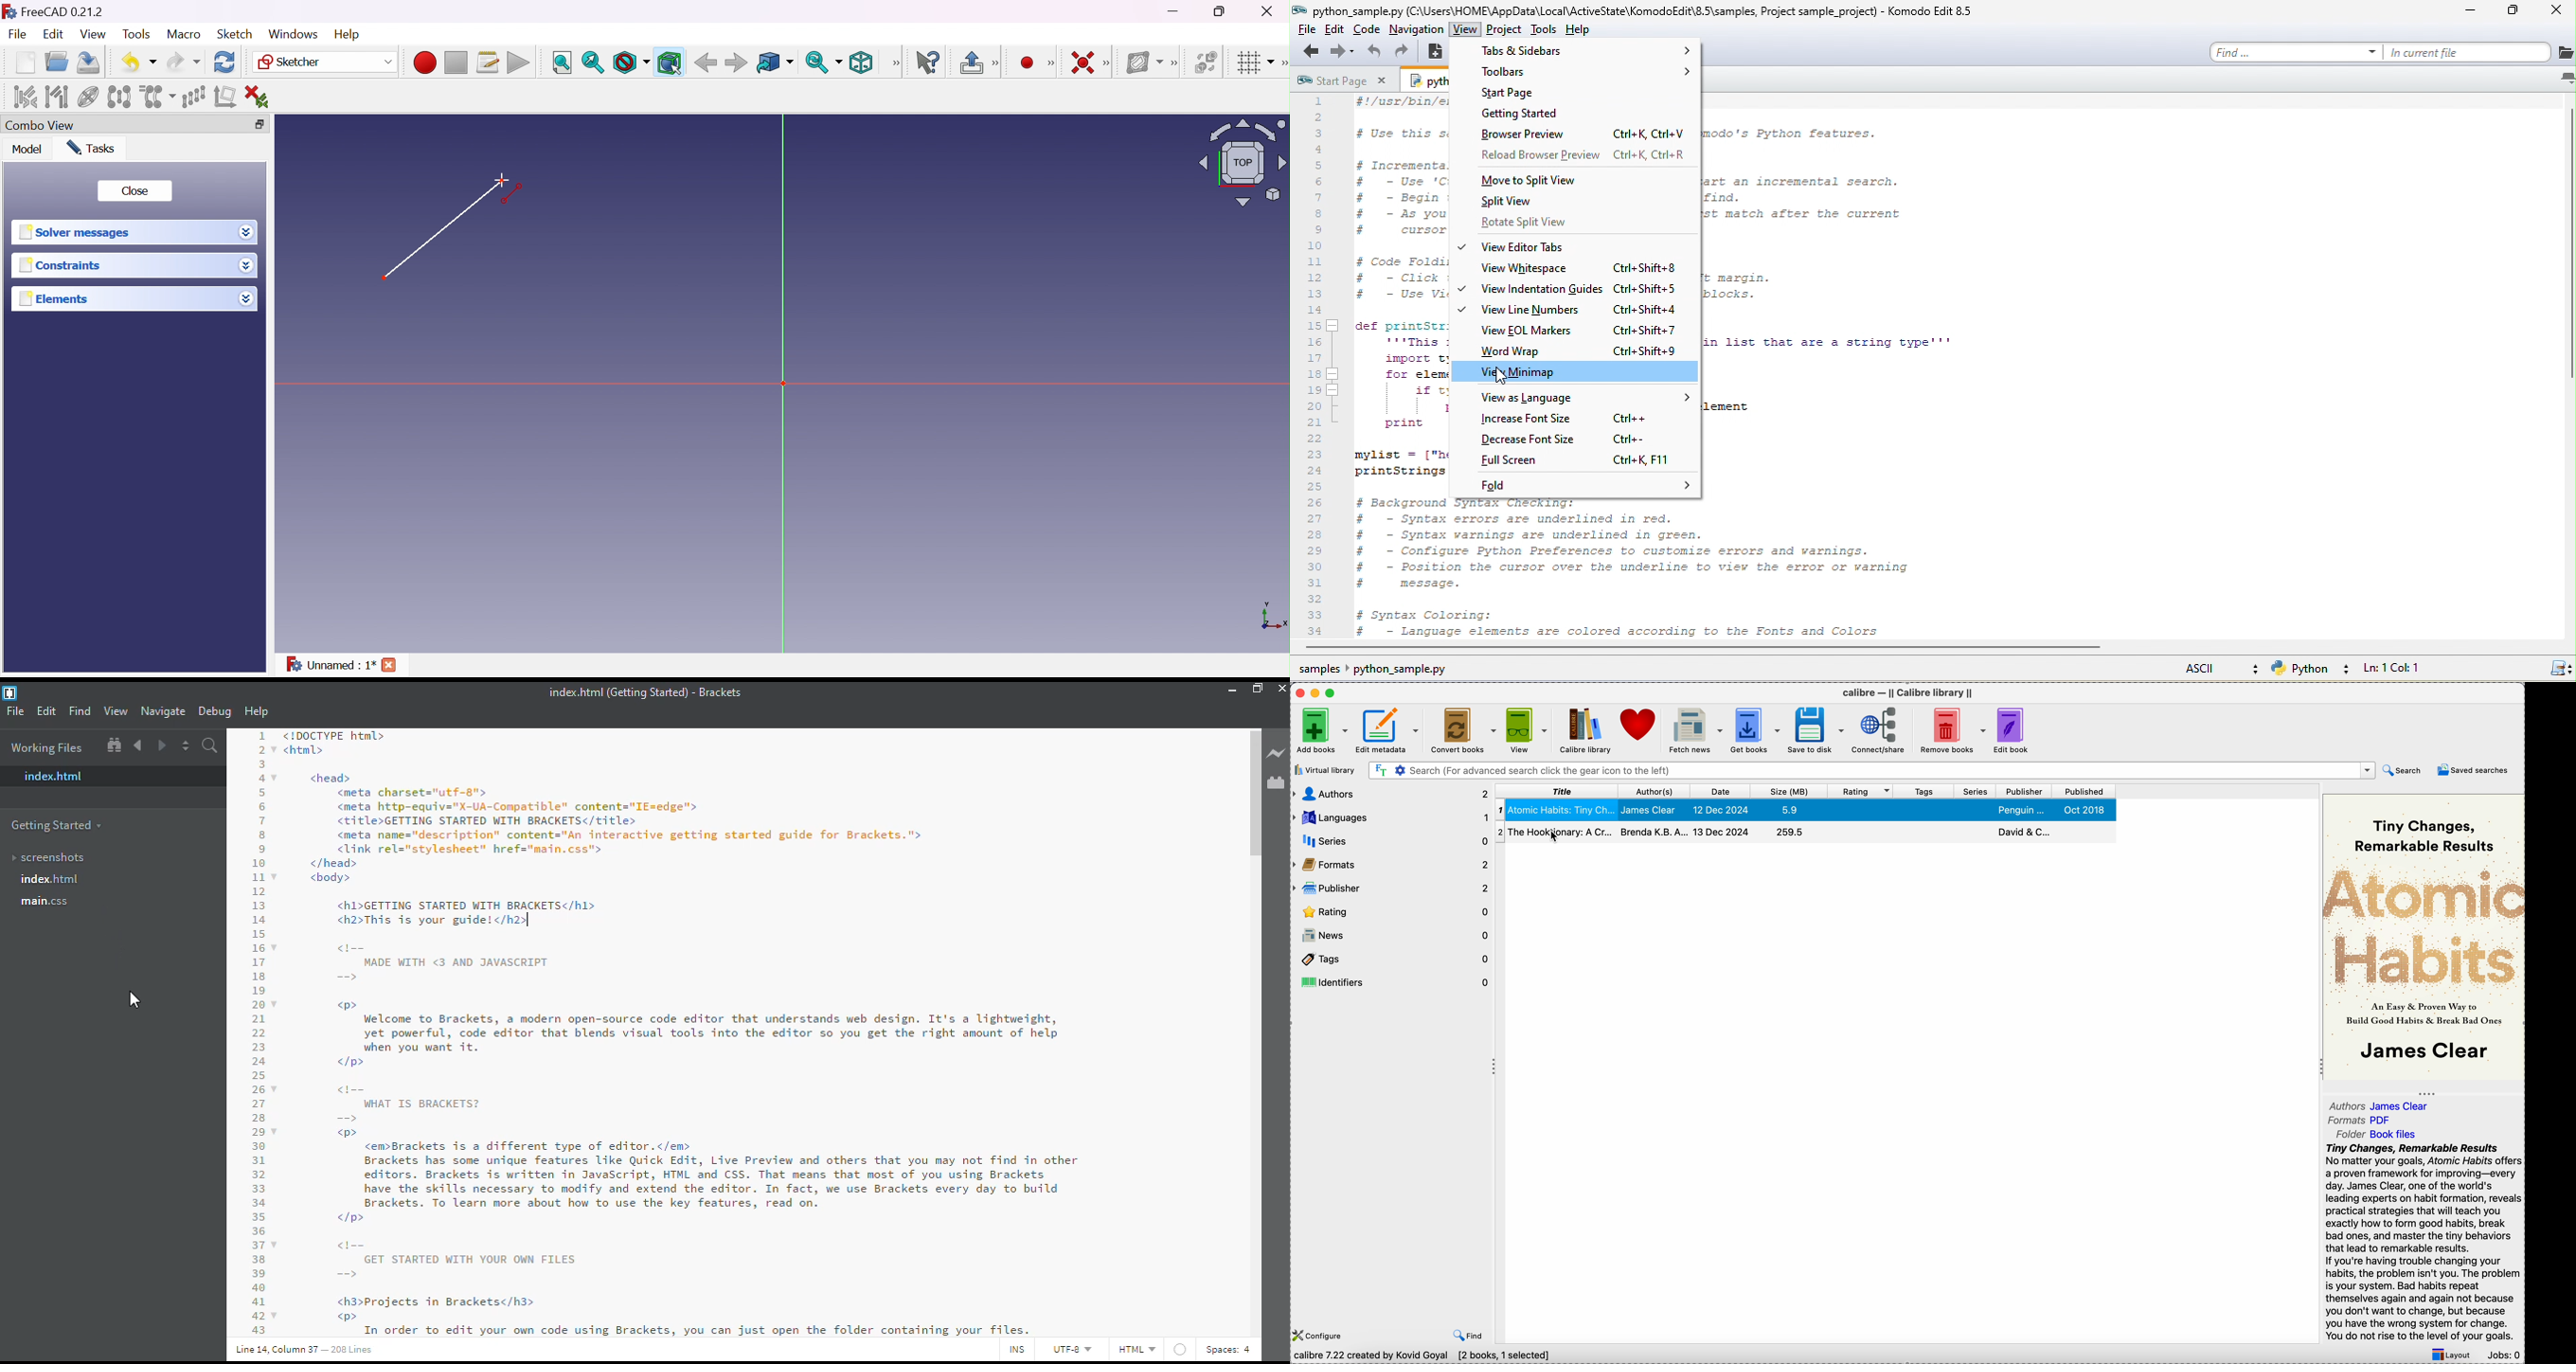 The image size is (2576, 1372). I want to click on Windows, so click(292, 34).